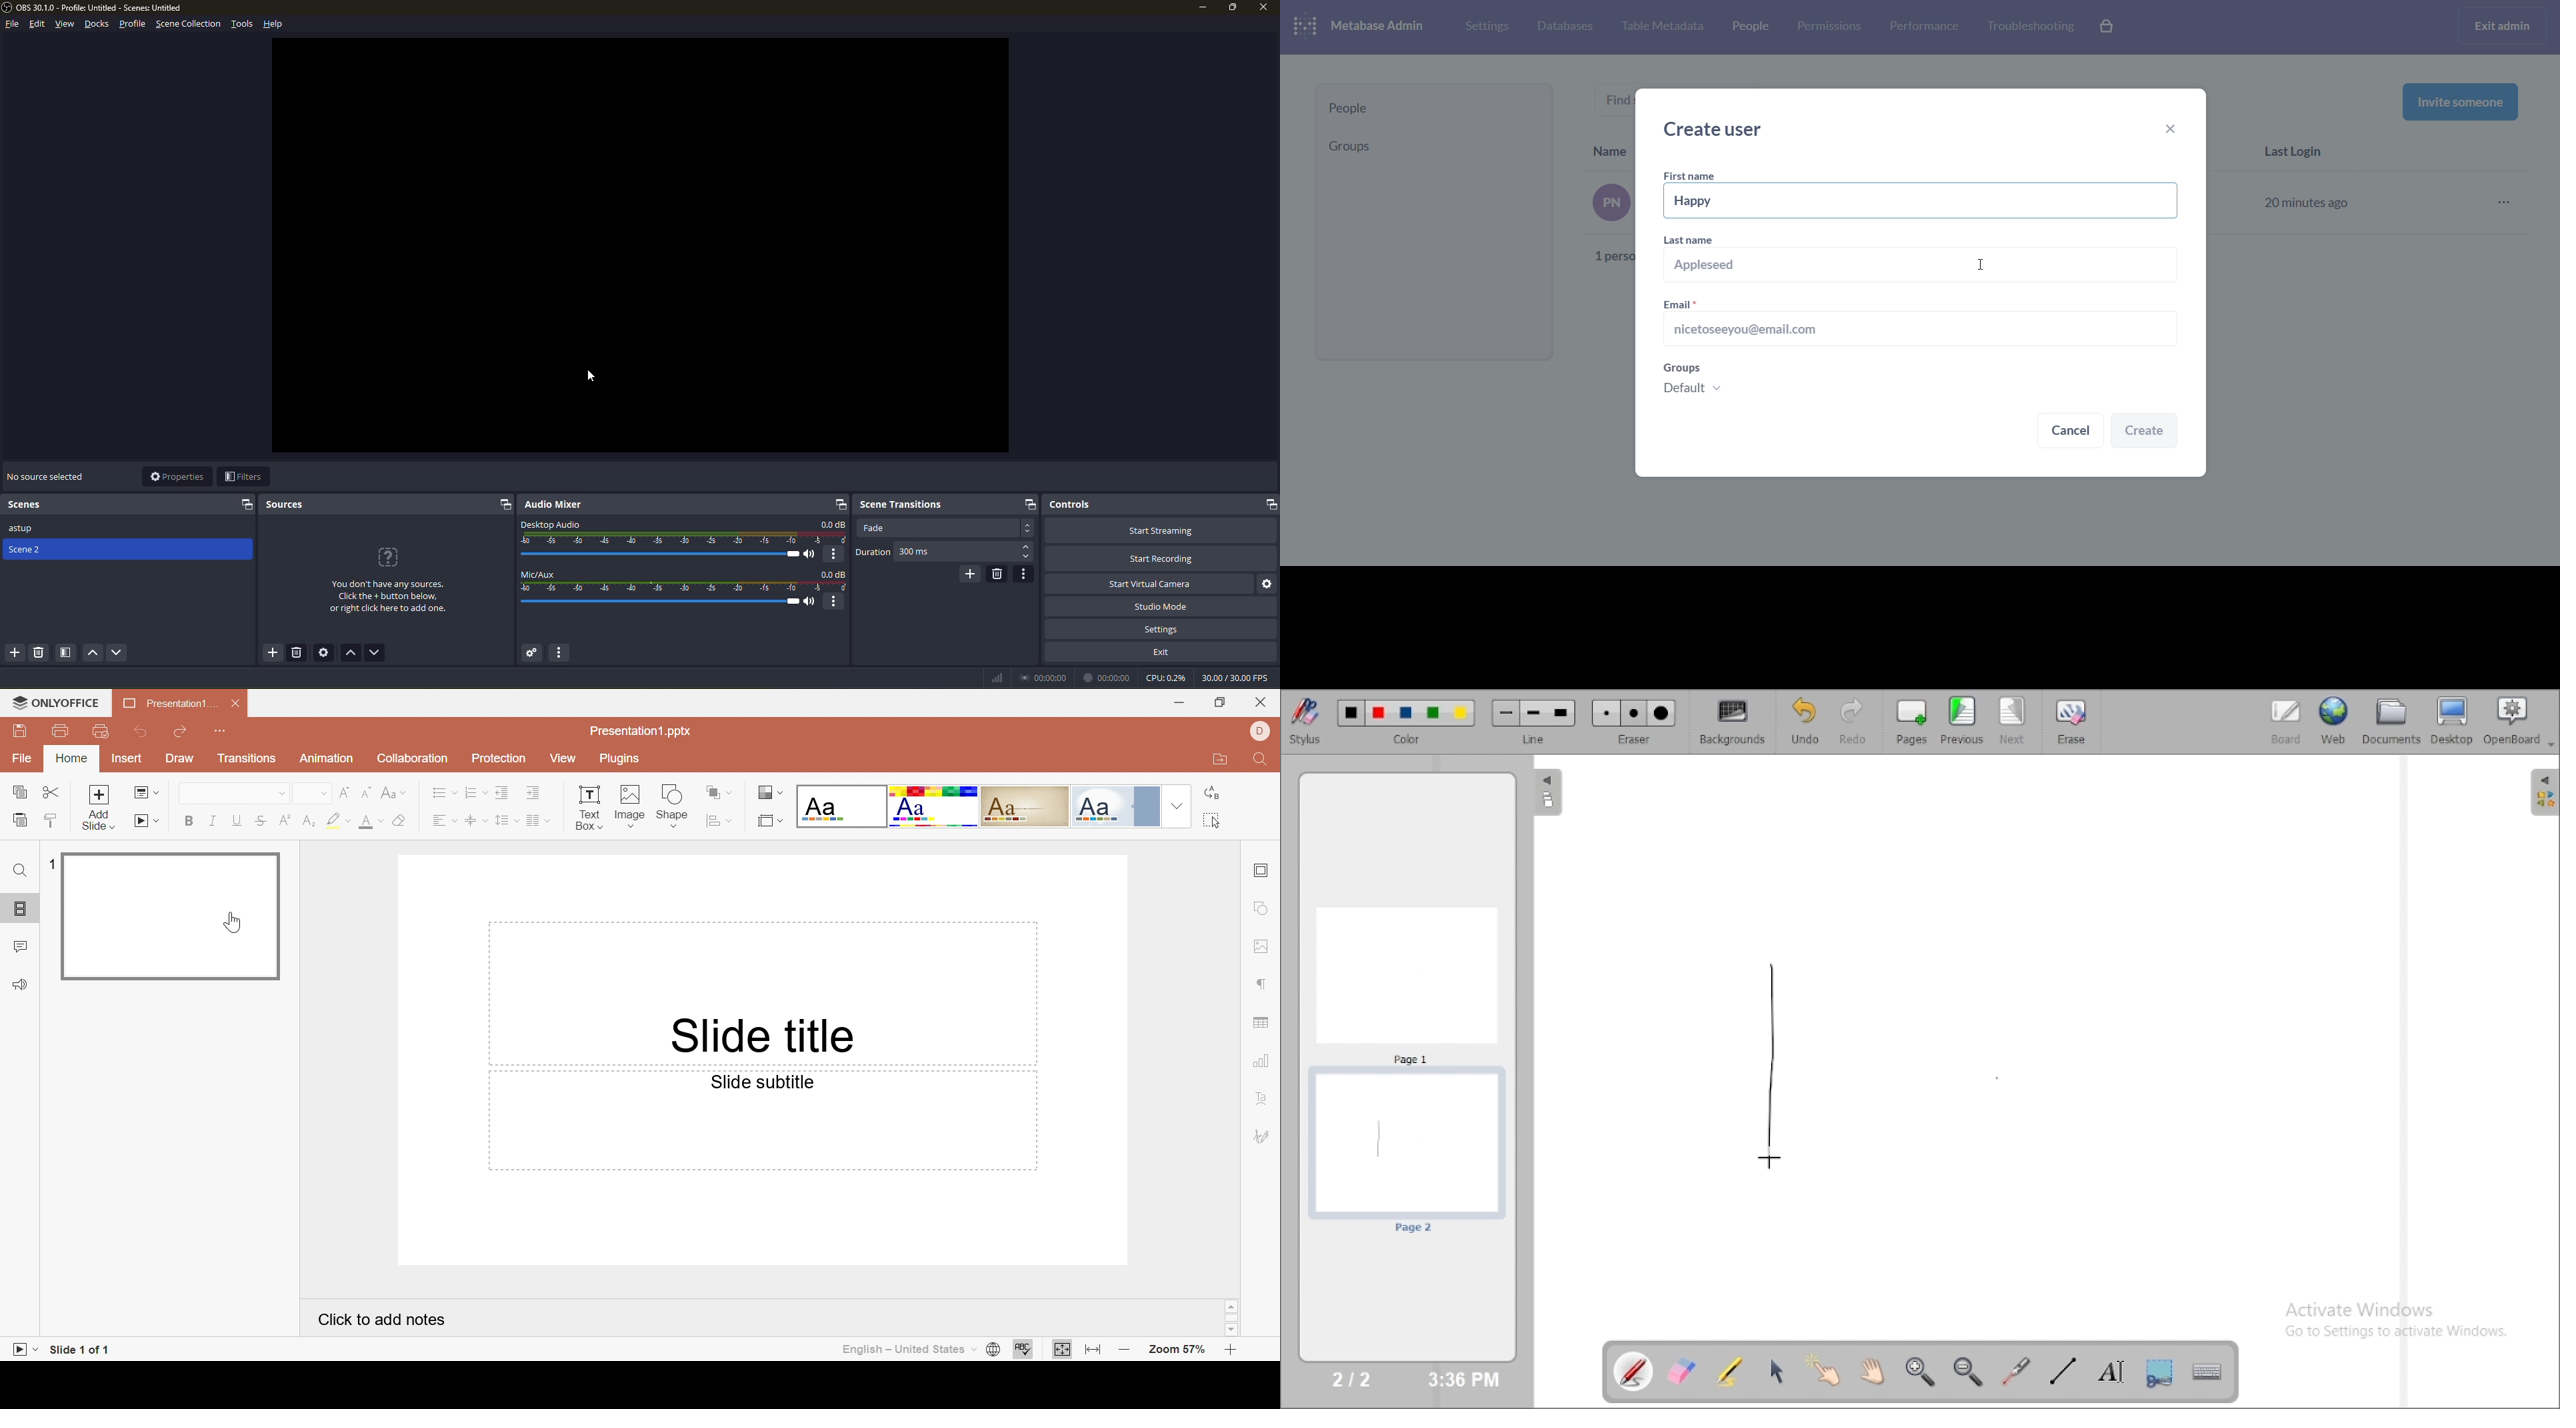 The width and height of the screenshot is (2576, 1428). What do you see at coordinates (903, 1348) in the screenshot?
I see `English - United States` at bounding box center [903, 1348].